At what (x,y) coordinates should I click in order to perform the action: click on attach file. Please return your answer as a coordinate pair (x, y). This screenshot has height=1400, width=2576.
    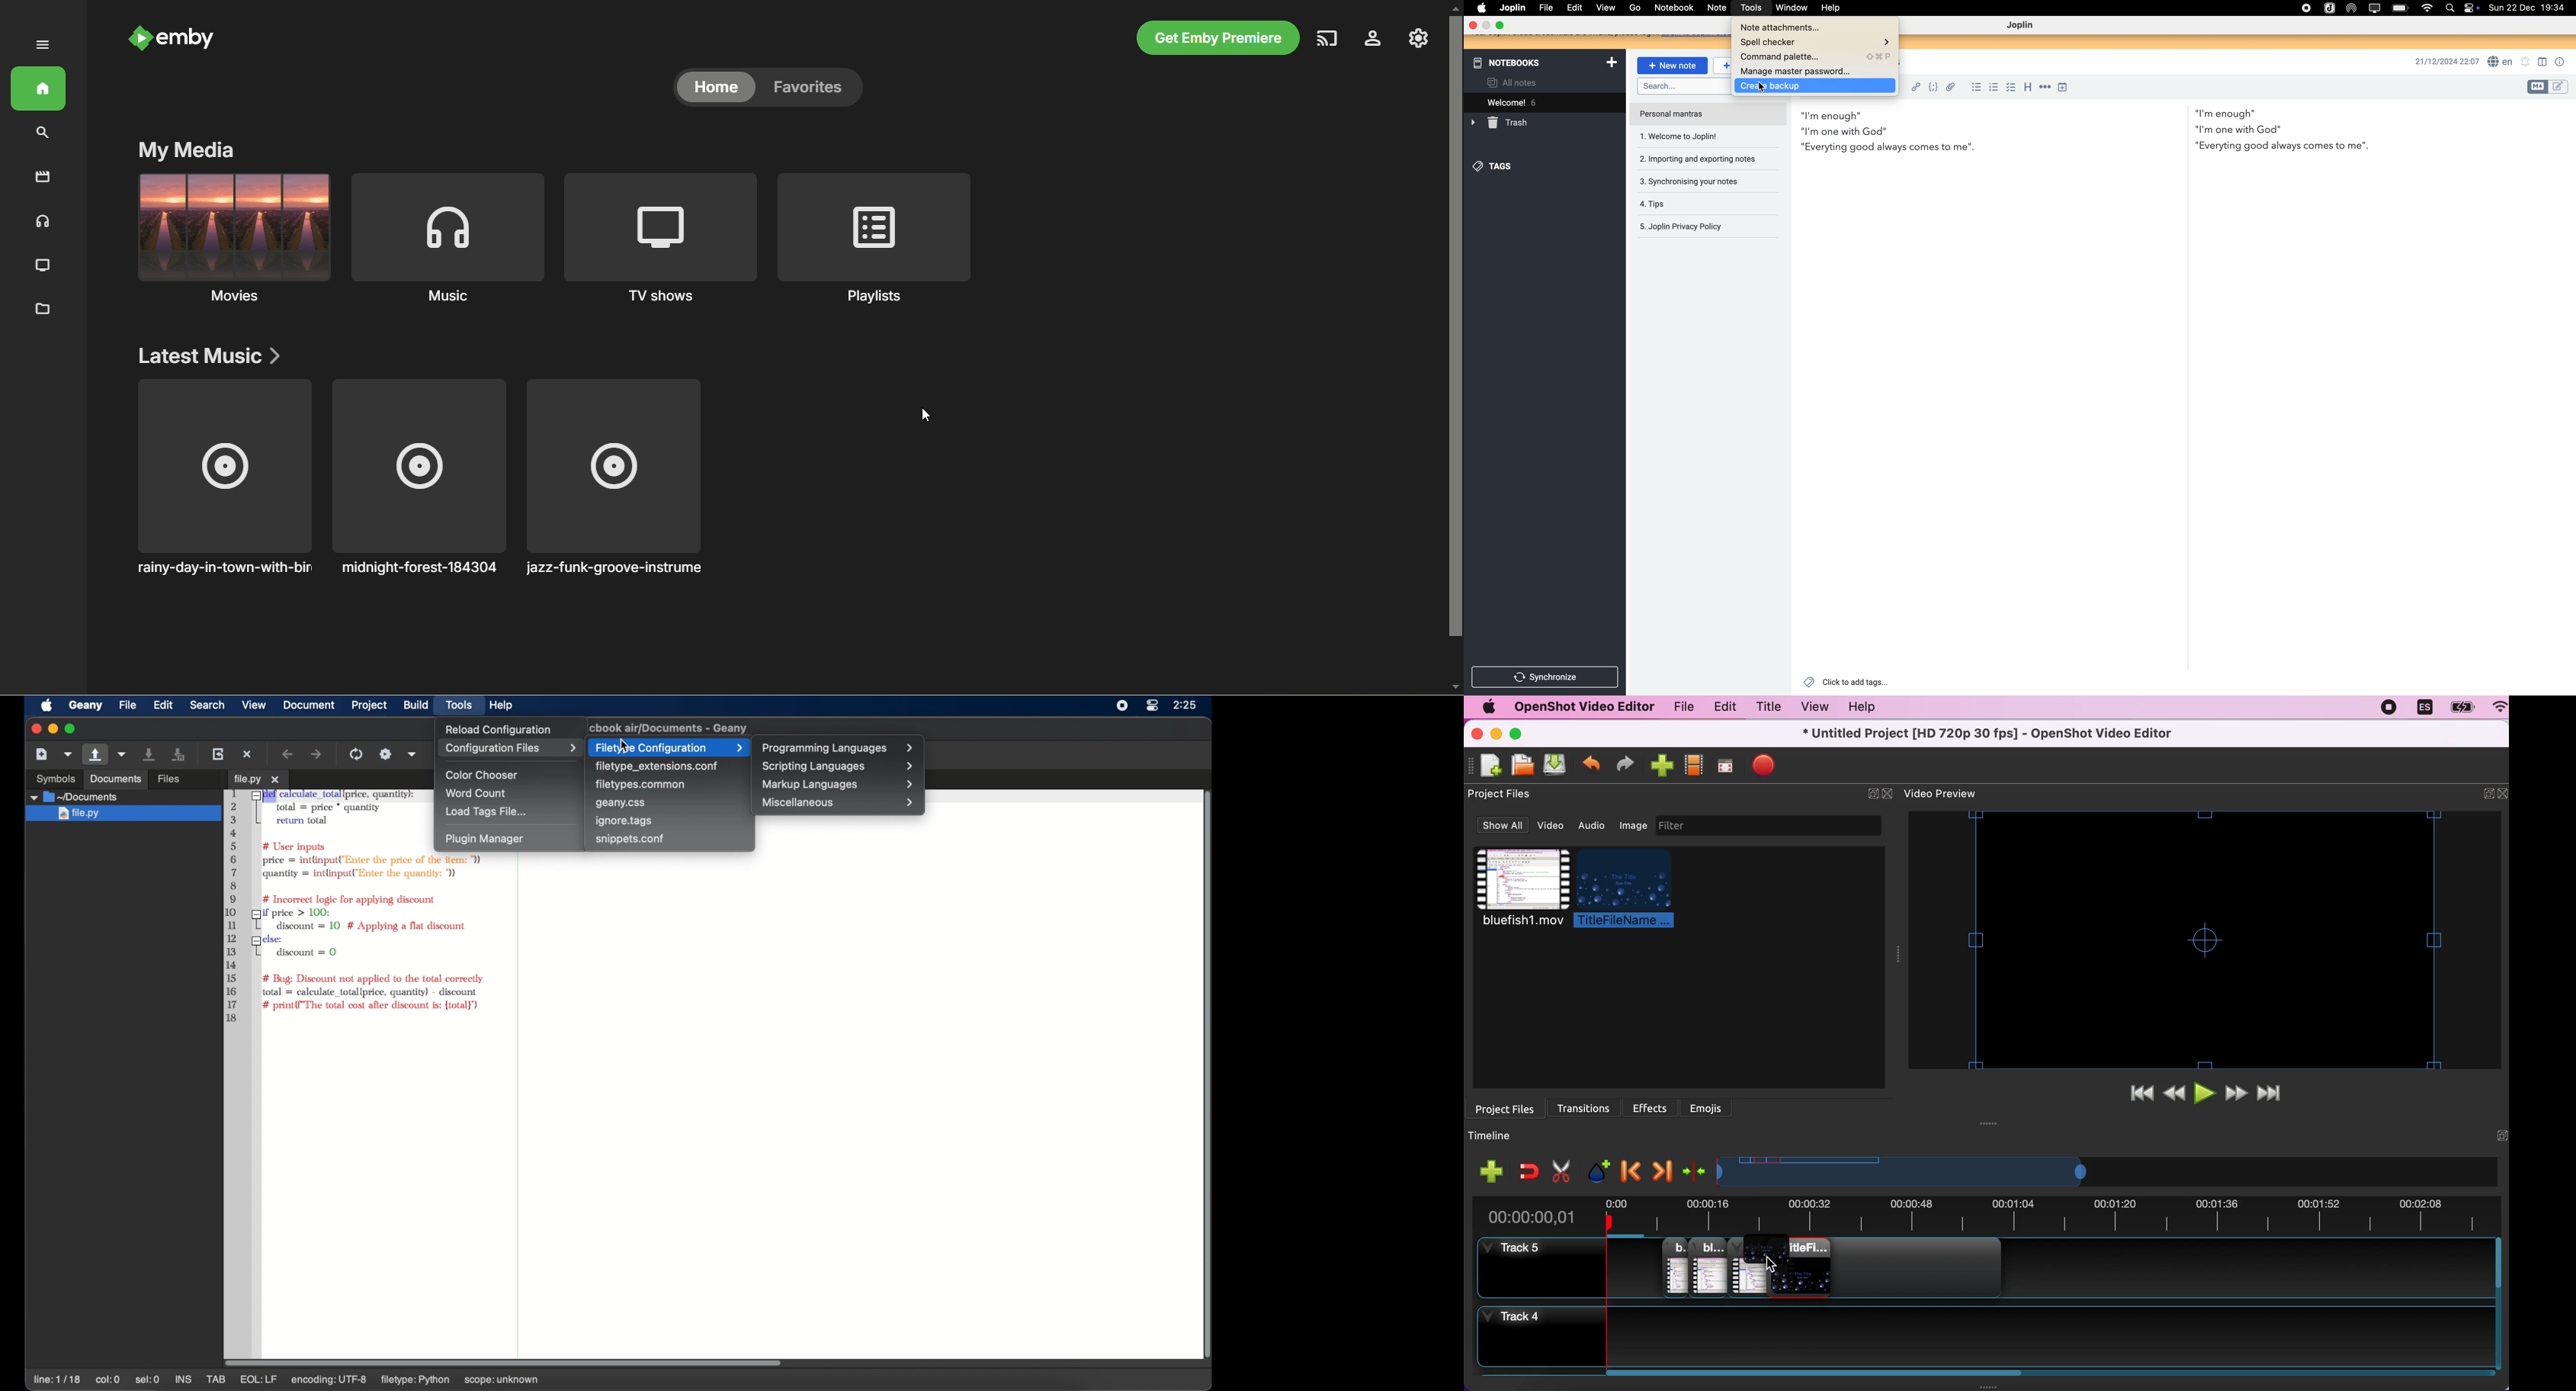
    Looking at the image, I should click on (1950, 86).